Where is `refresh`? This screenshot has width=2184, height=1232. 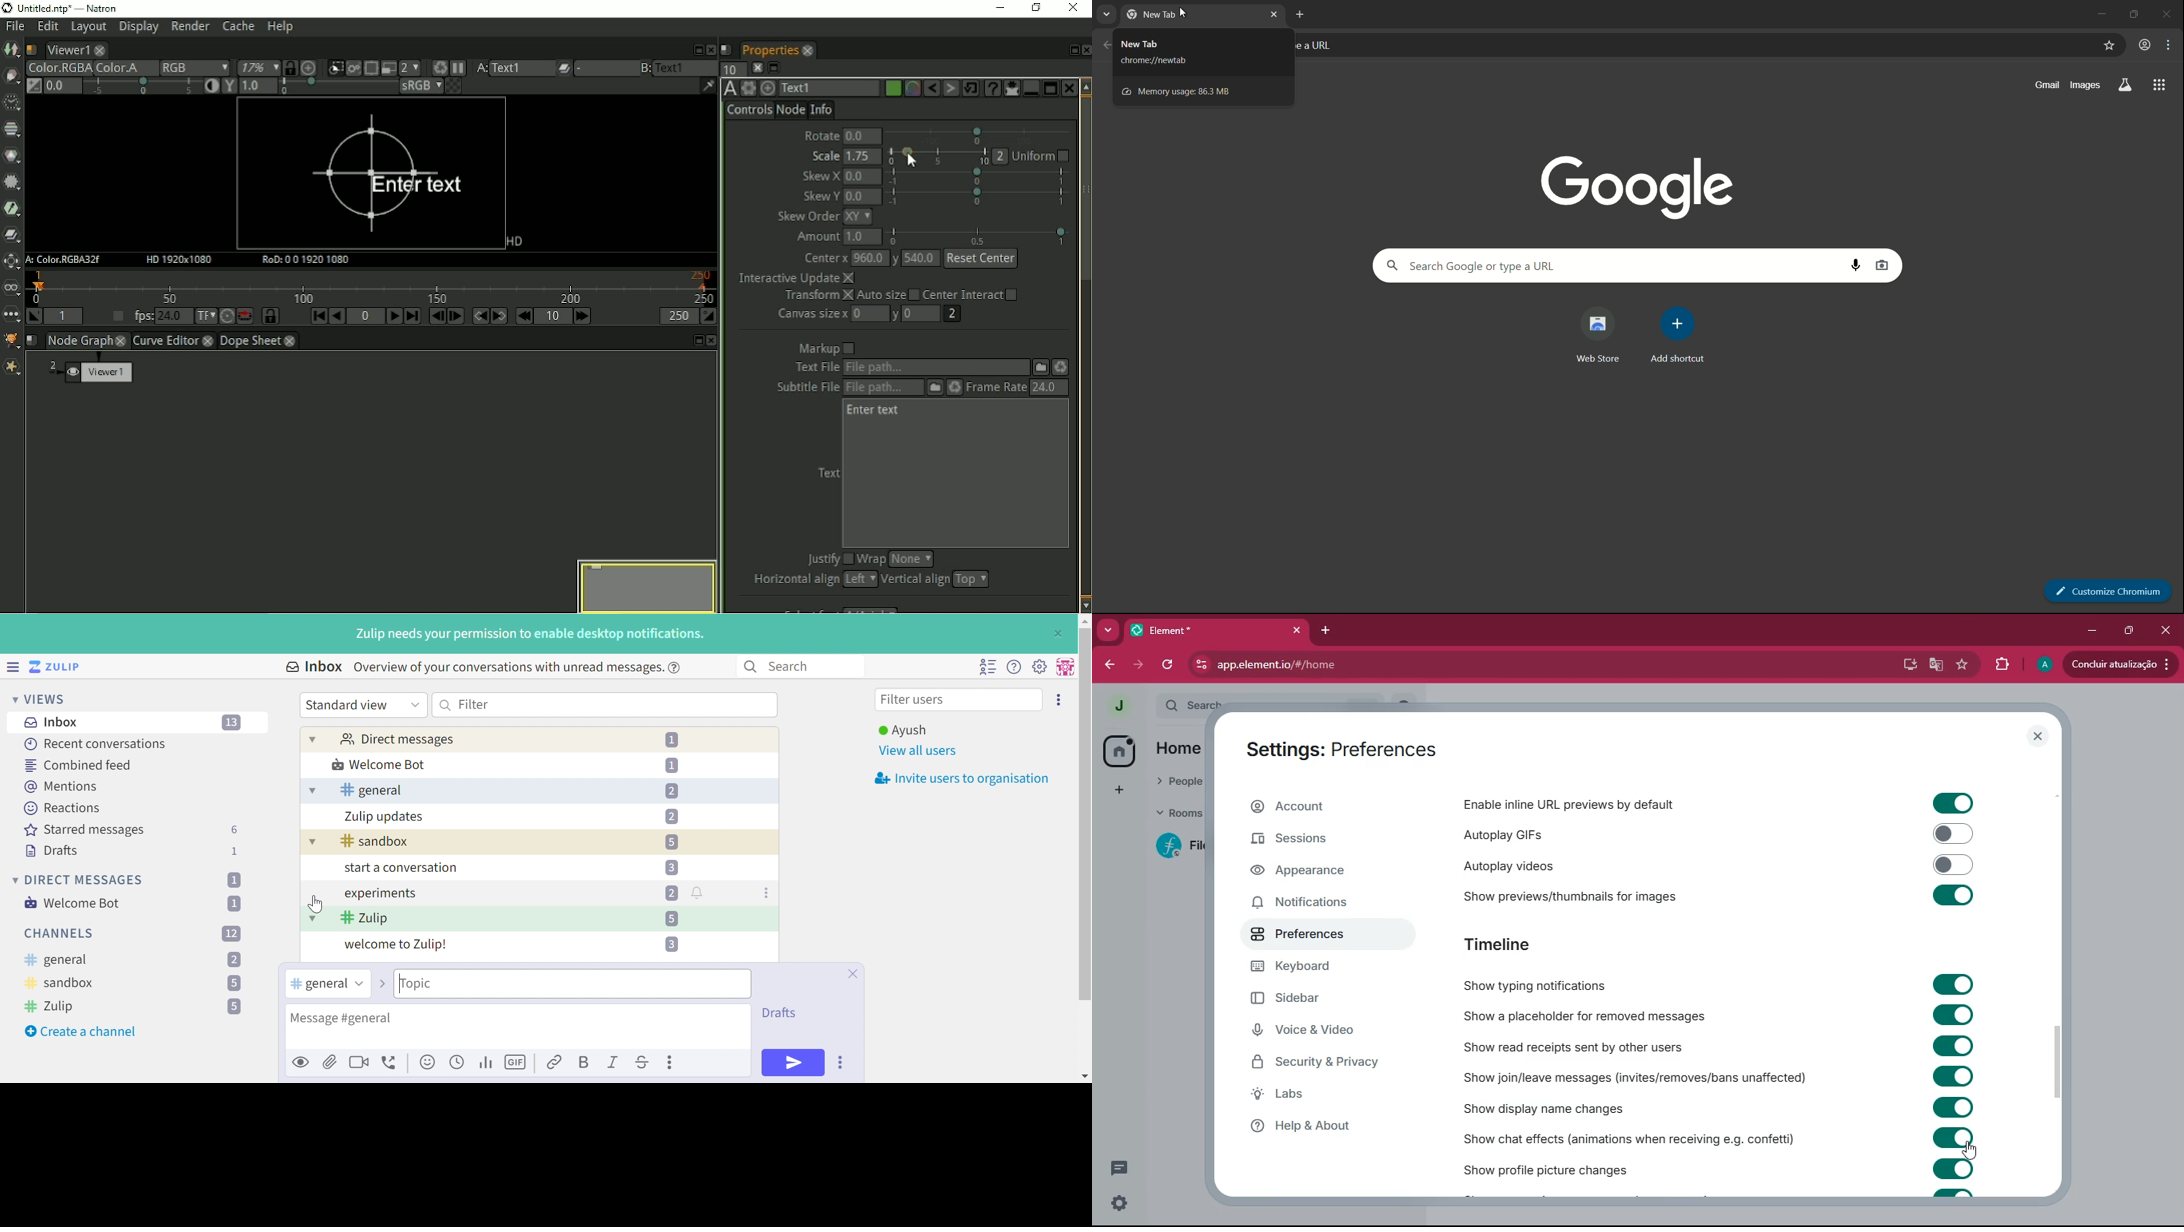
refresh is located at coordinates (1171, 665).